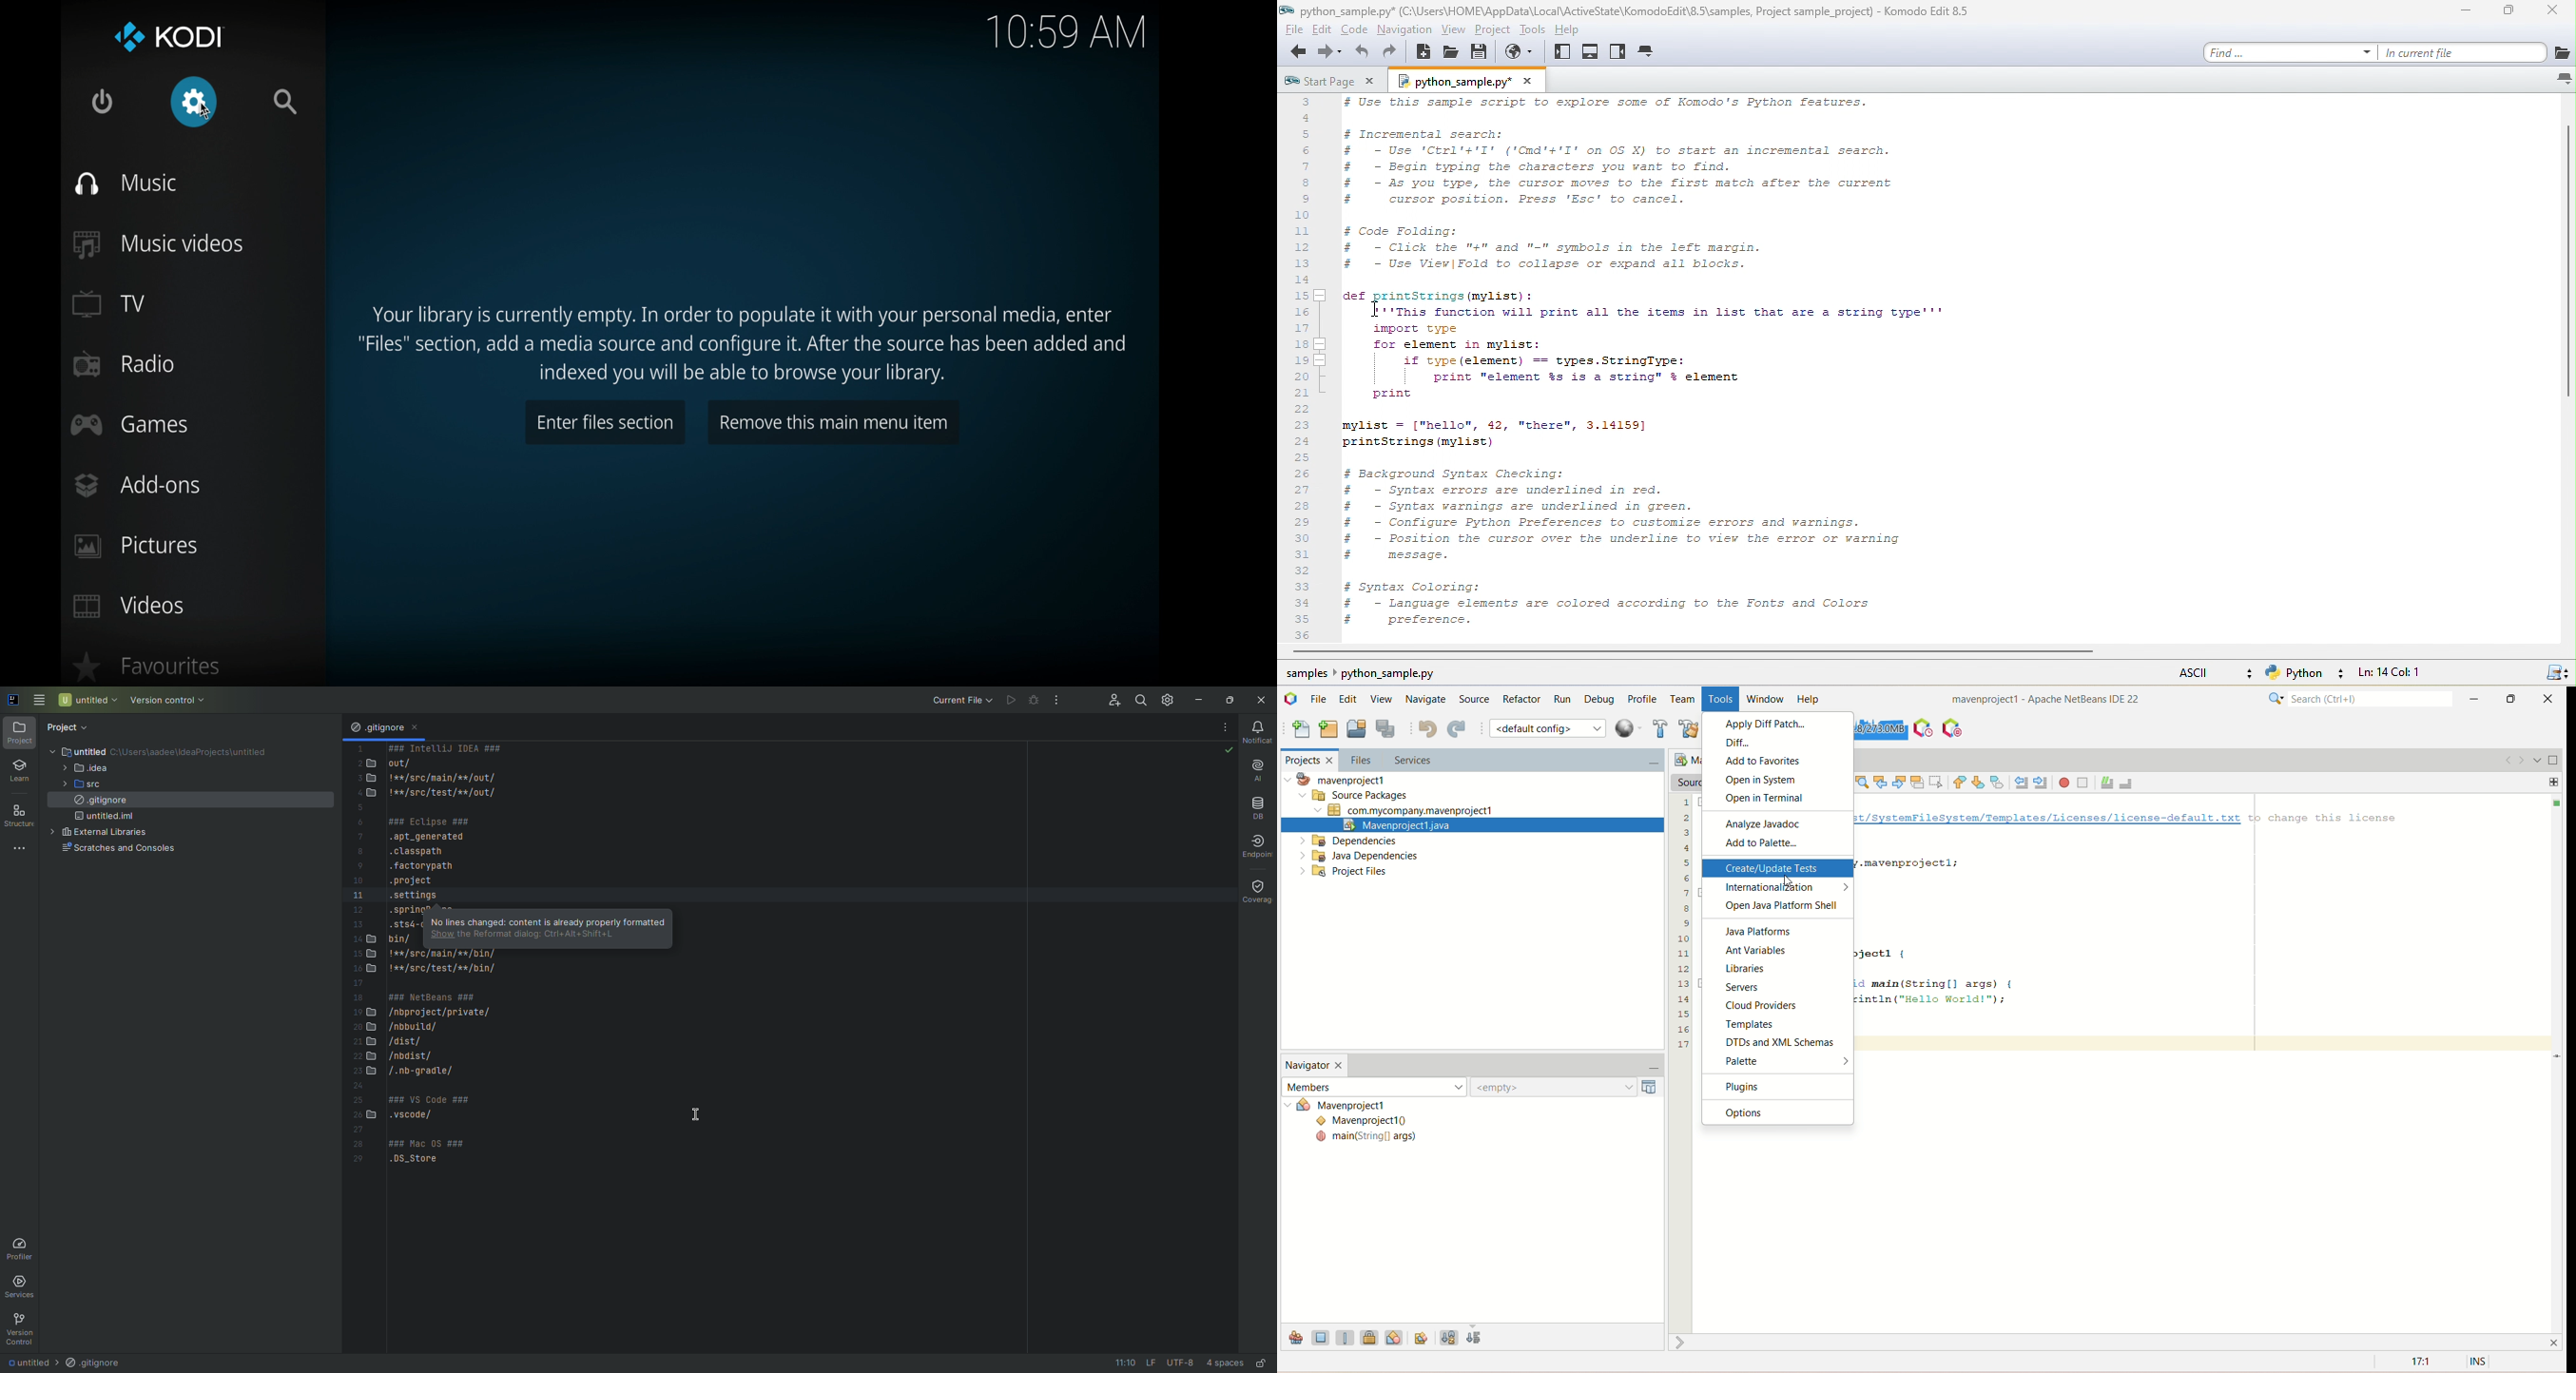  I want to click on radio, so click(127, 364).